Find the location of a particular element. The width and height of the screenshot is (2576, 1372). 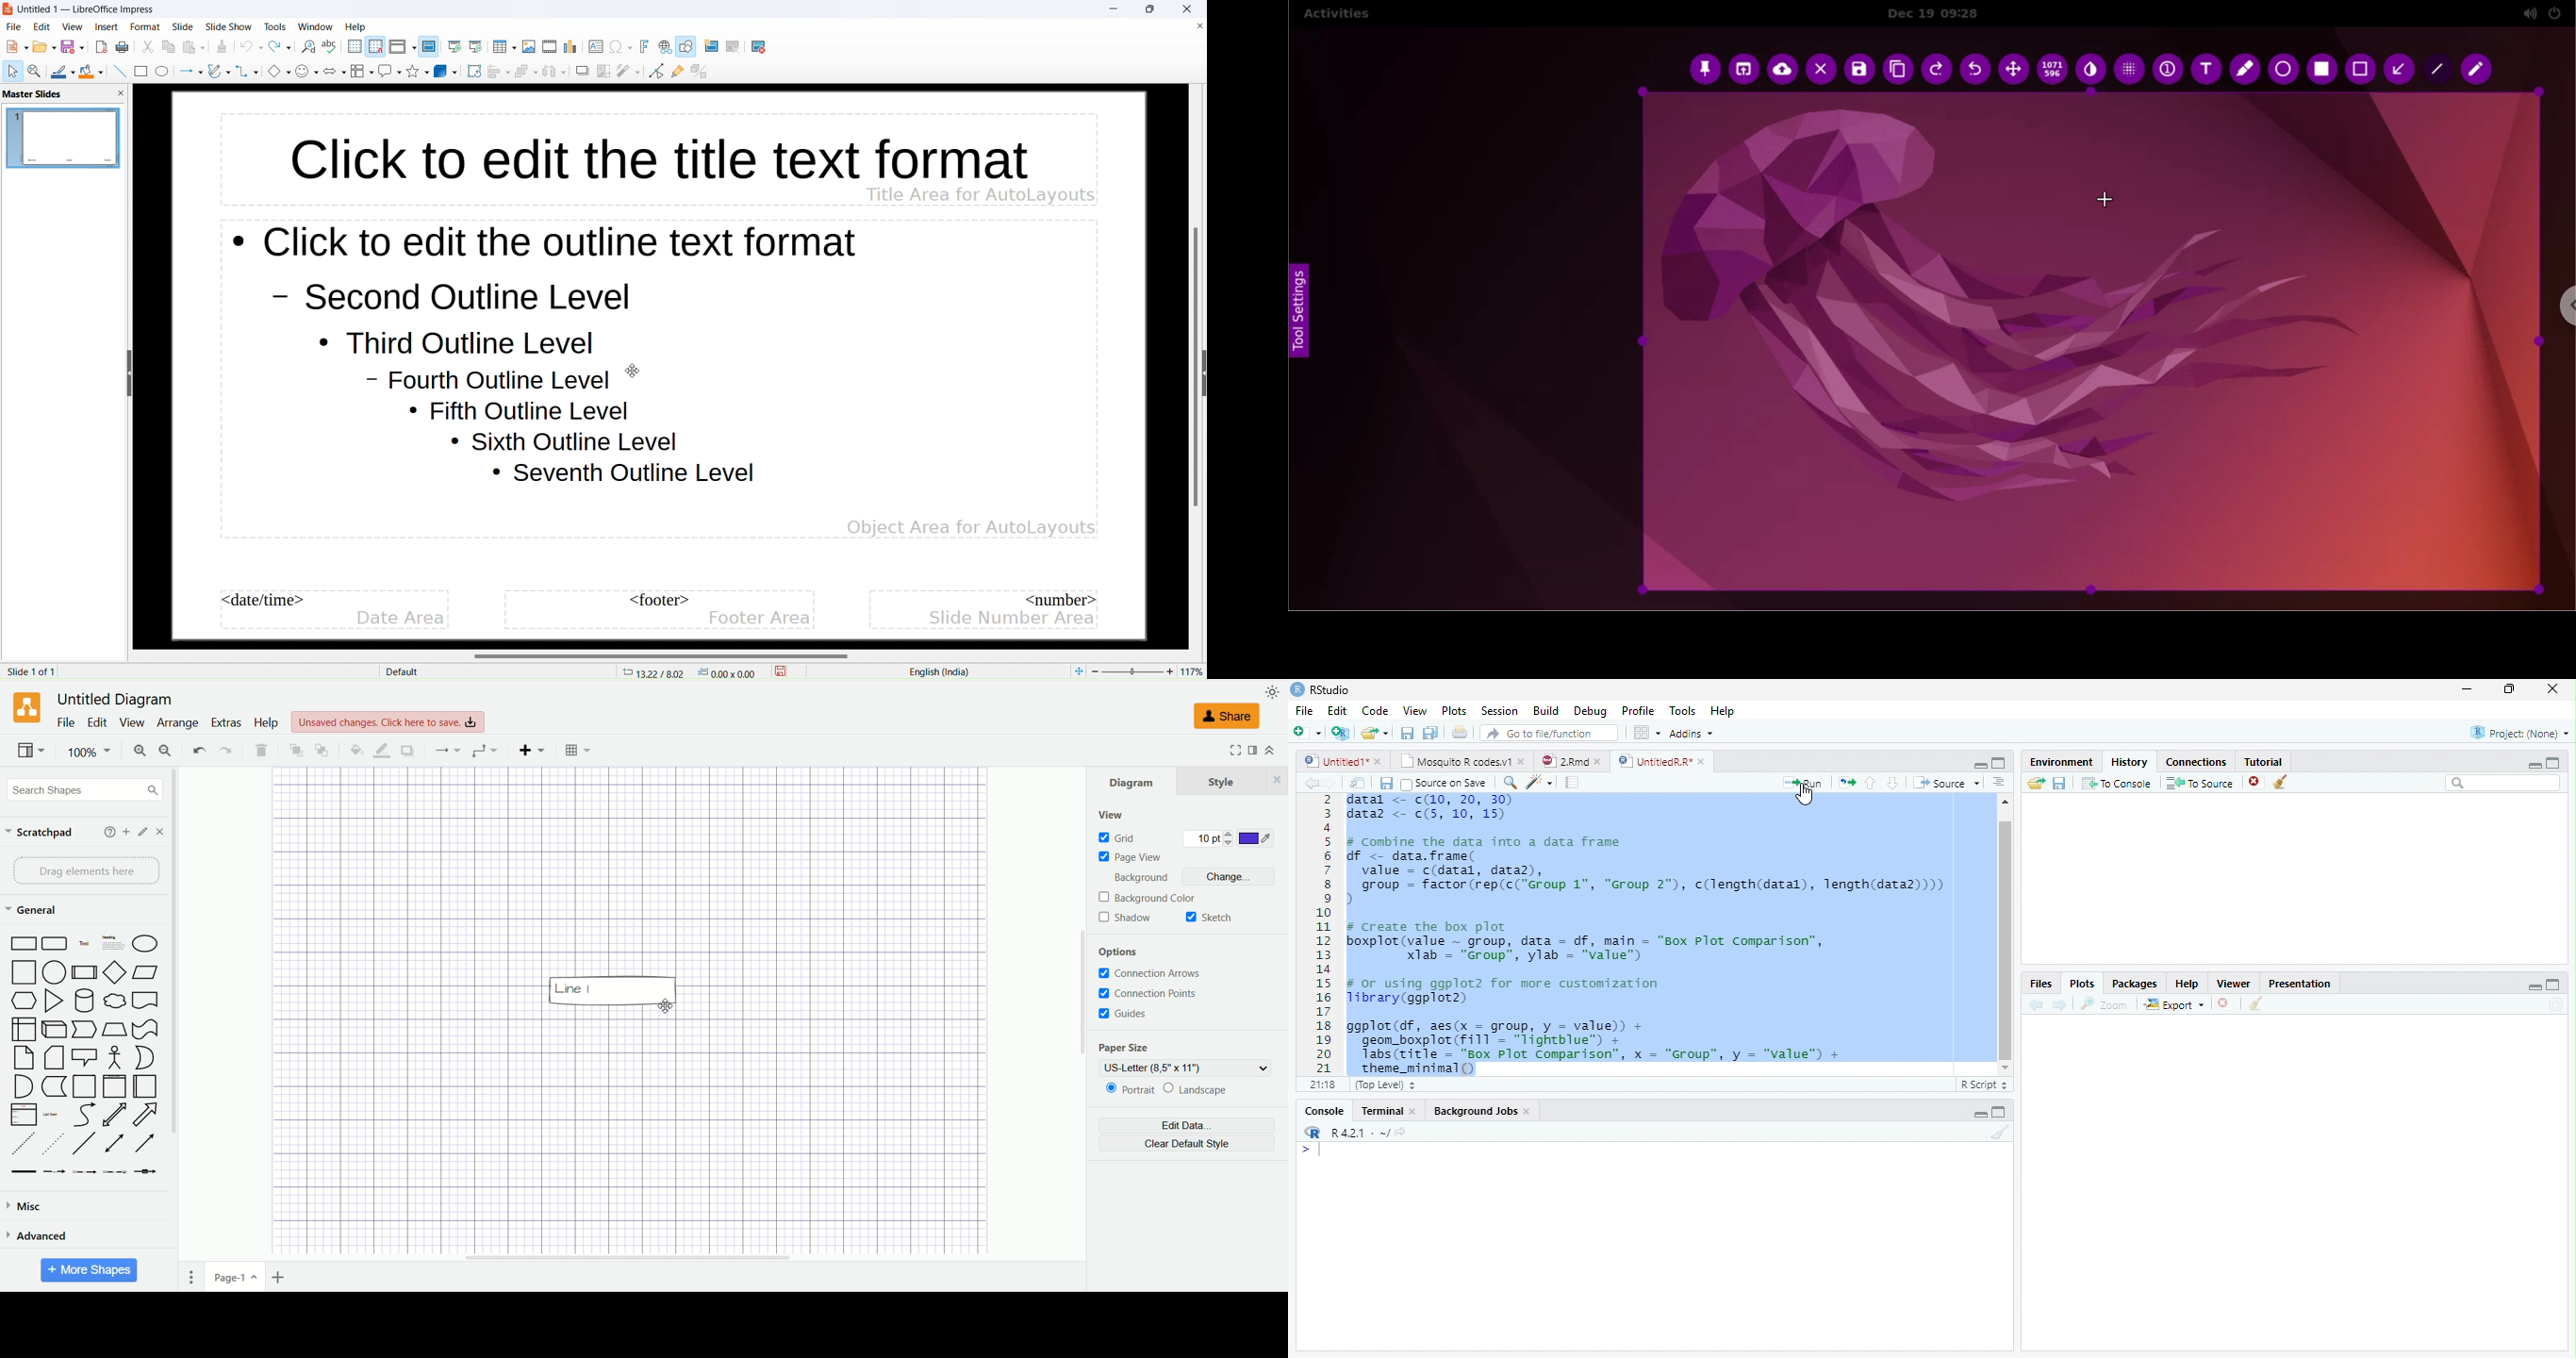

Load history from an existing file is located at coordinates (2036, 784).